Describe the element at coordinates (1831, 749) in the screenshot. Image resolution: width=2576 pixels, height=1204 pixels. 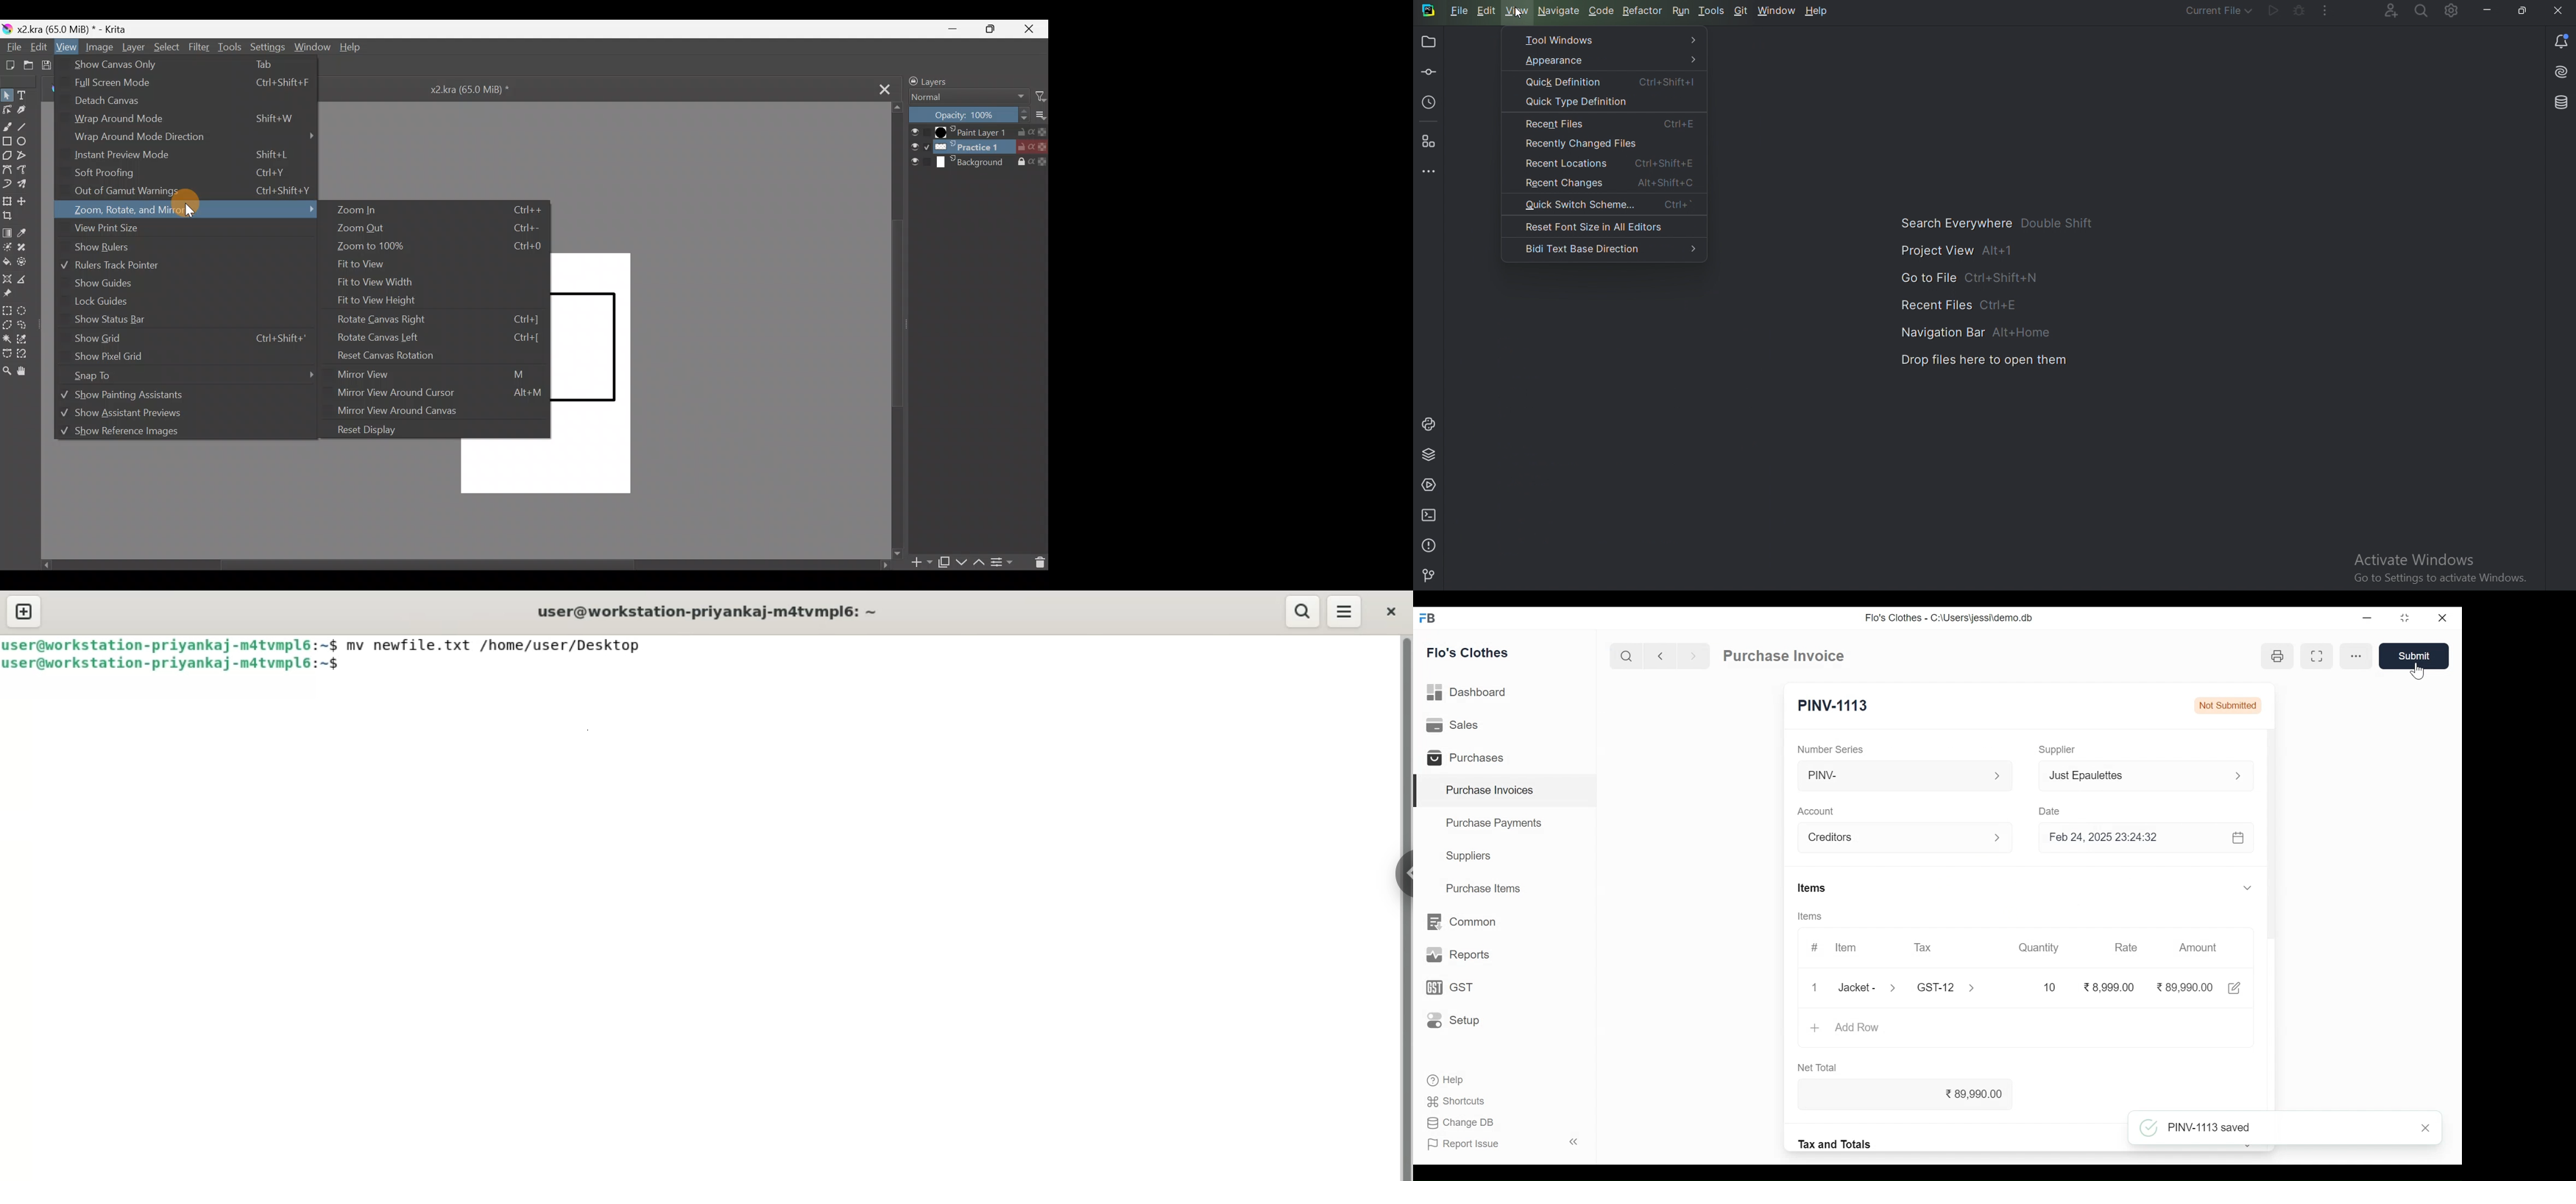
I see `Number Series` at that location.